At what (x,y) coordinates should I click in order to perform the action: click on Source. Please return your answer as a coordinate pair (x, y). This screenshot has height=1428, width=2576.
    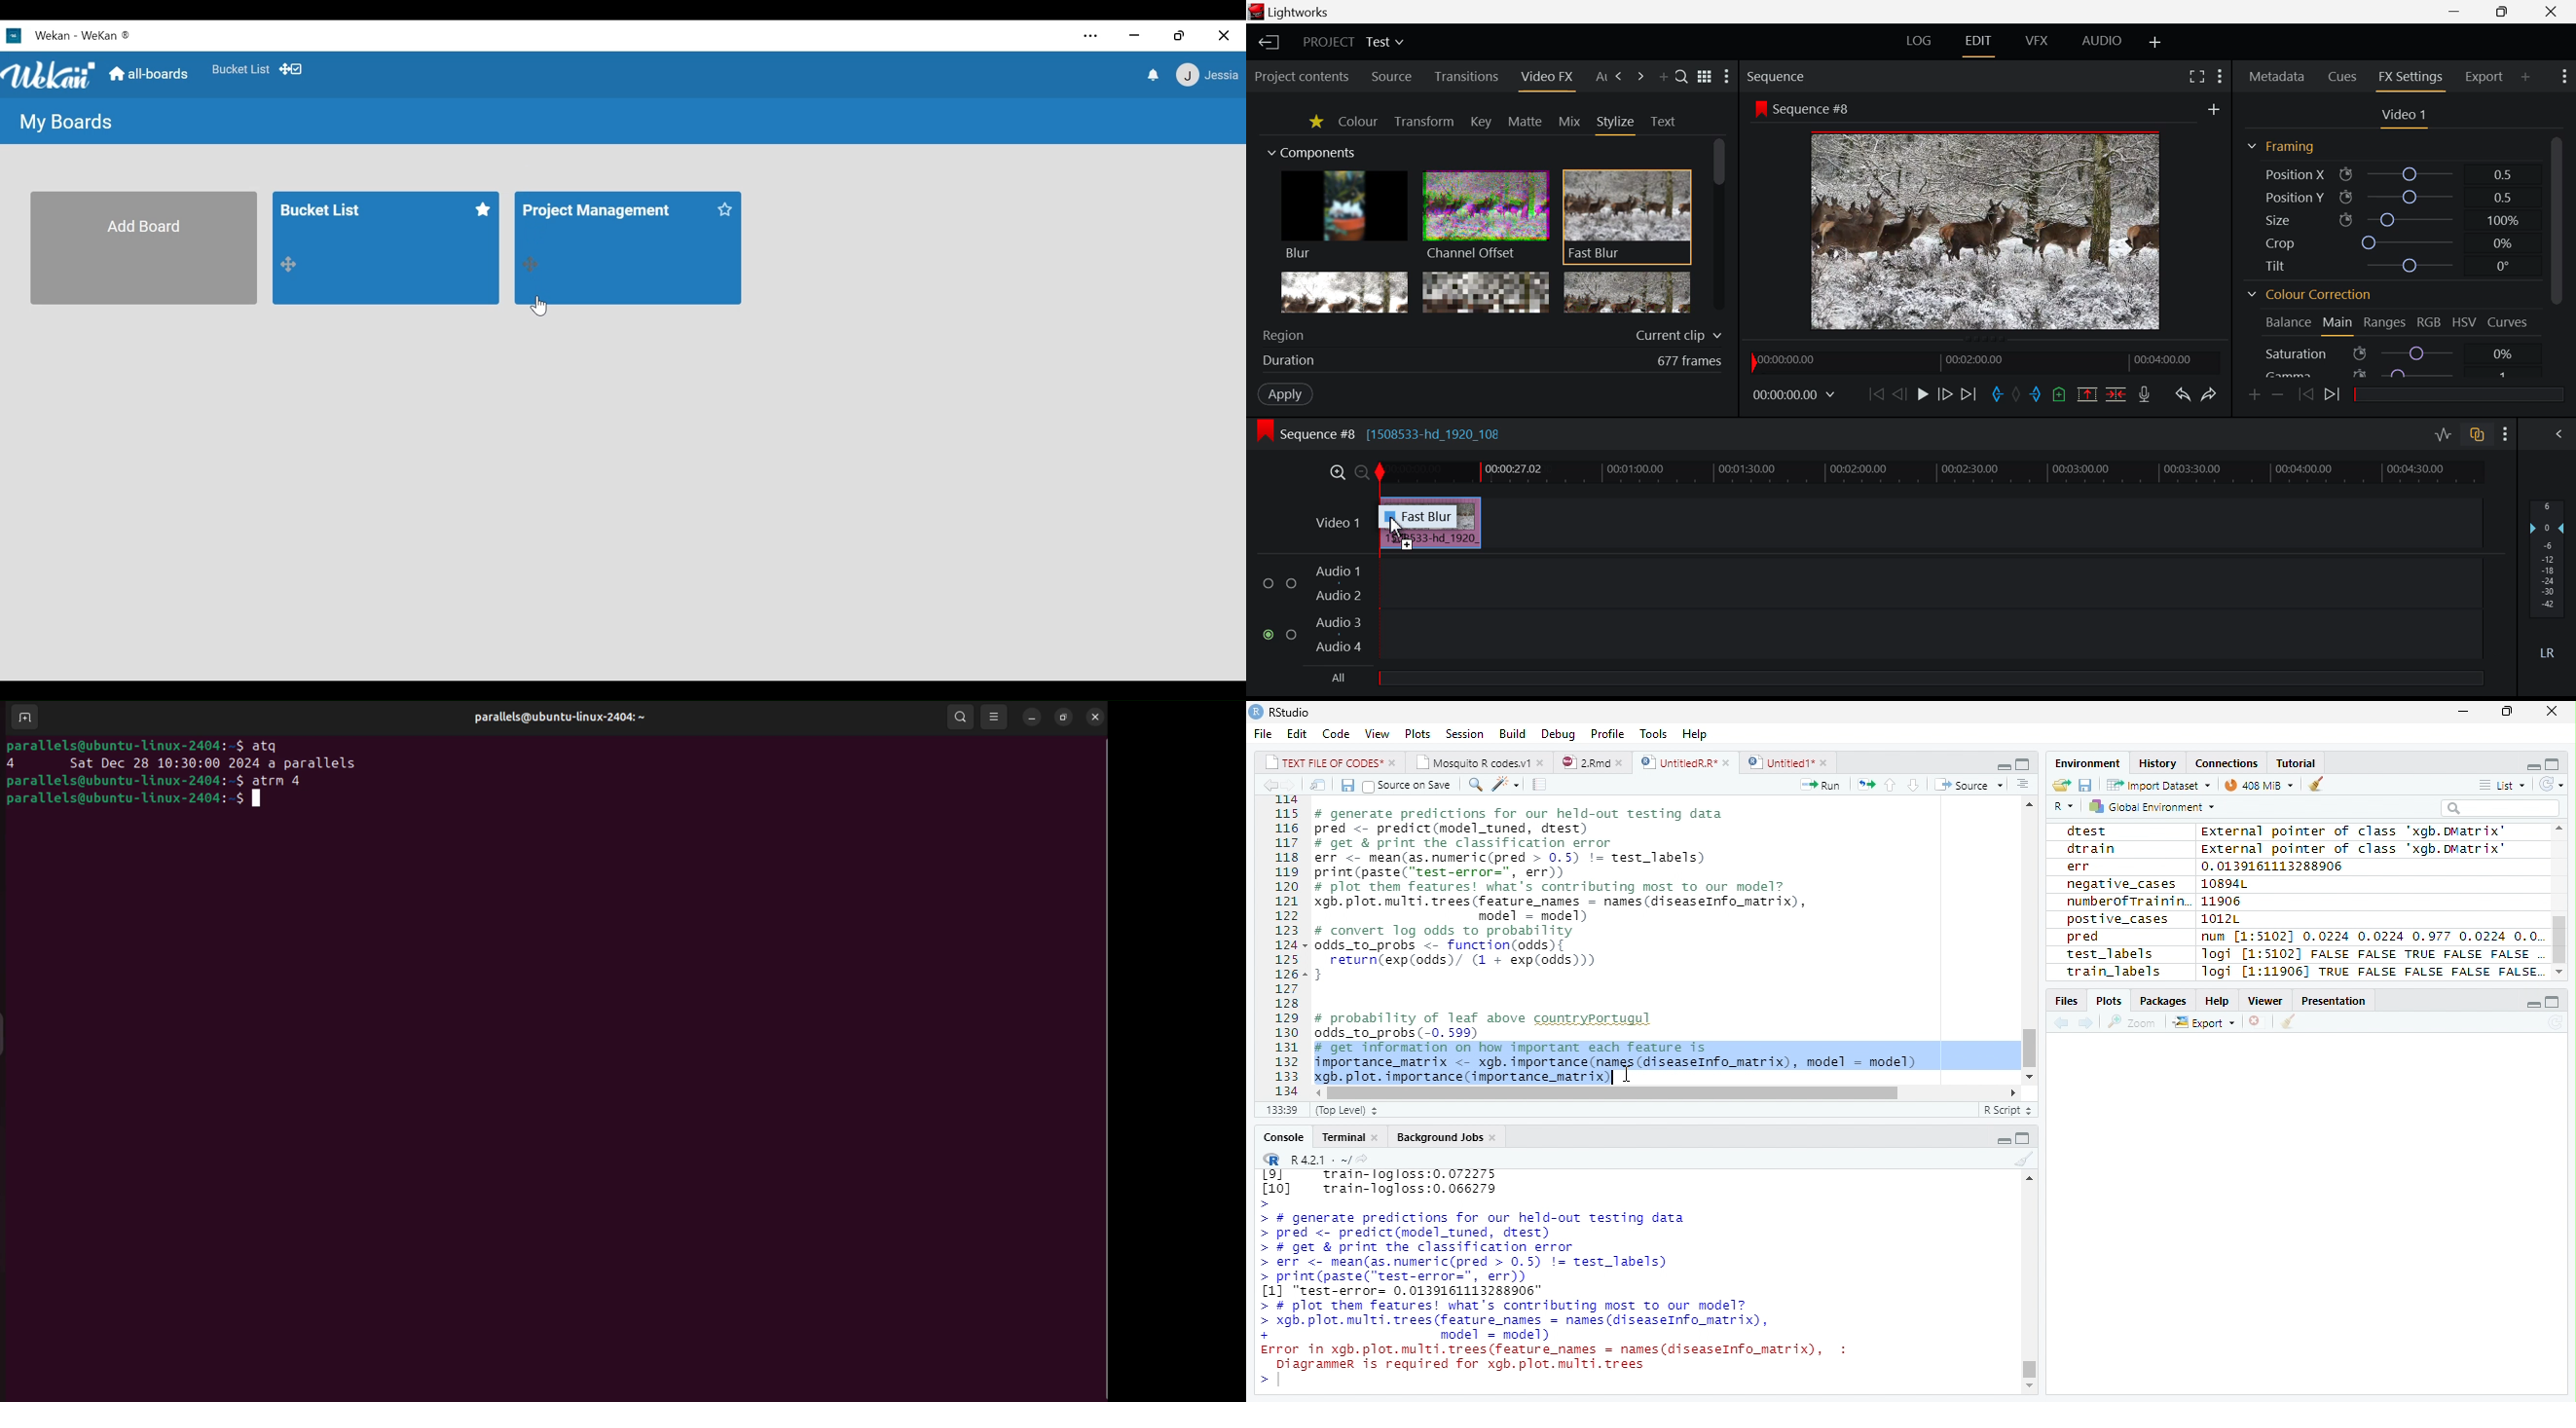
    Looking at the image, I should click on (1968, 784).